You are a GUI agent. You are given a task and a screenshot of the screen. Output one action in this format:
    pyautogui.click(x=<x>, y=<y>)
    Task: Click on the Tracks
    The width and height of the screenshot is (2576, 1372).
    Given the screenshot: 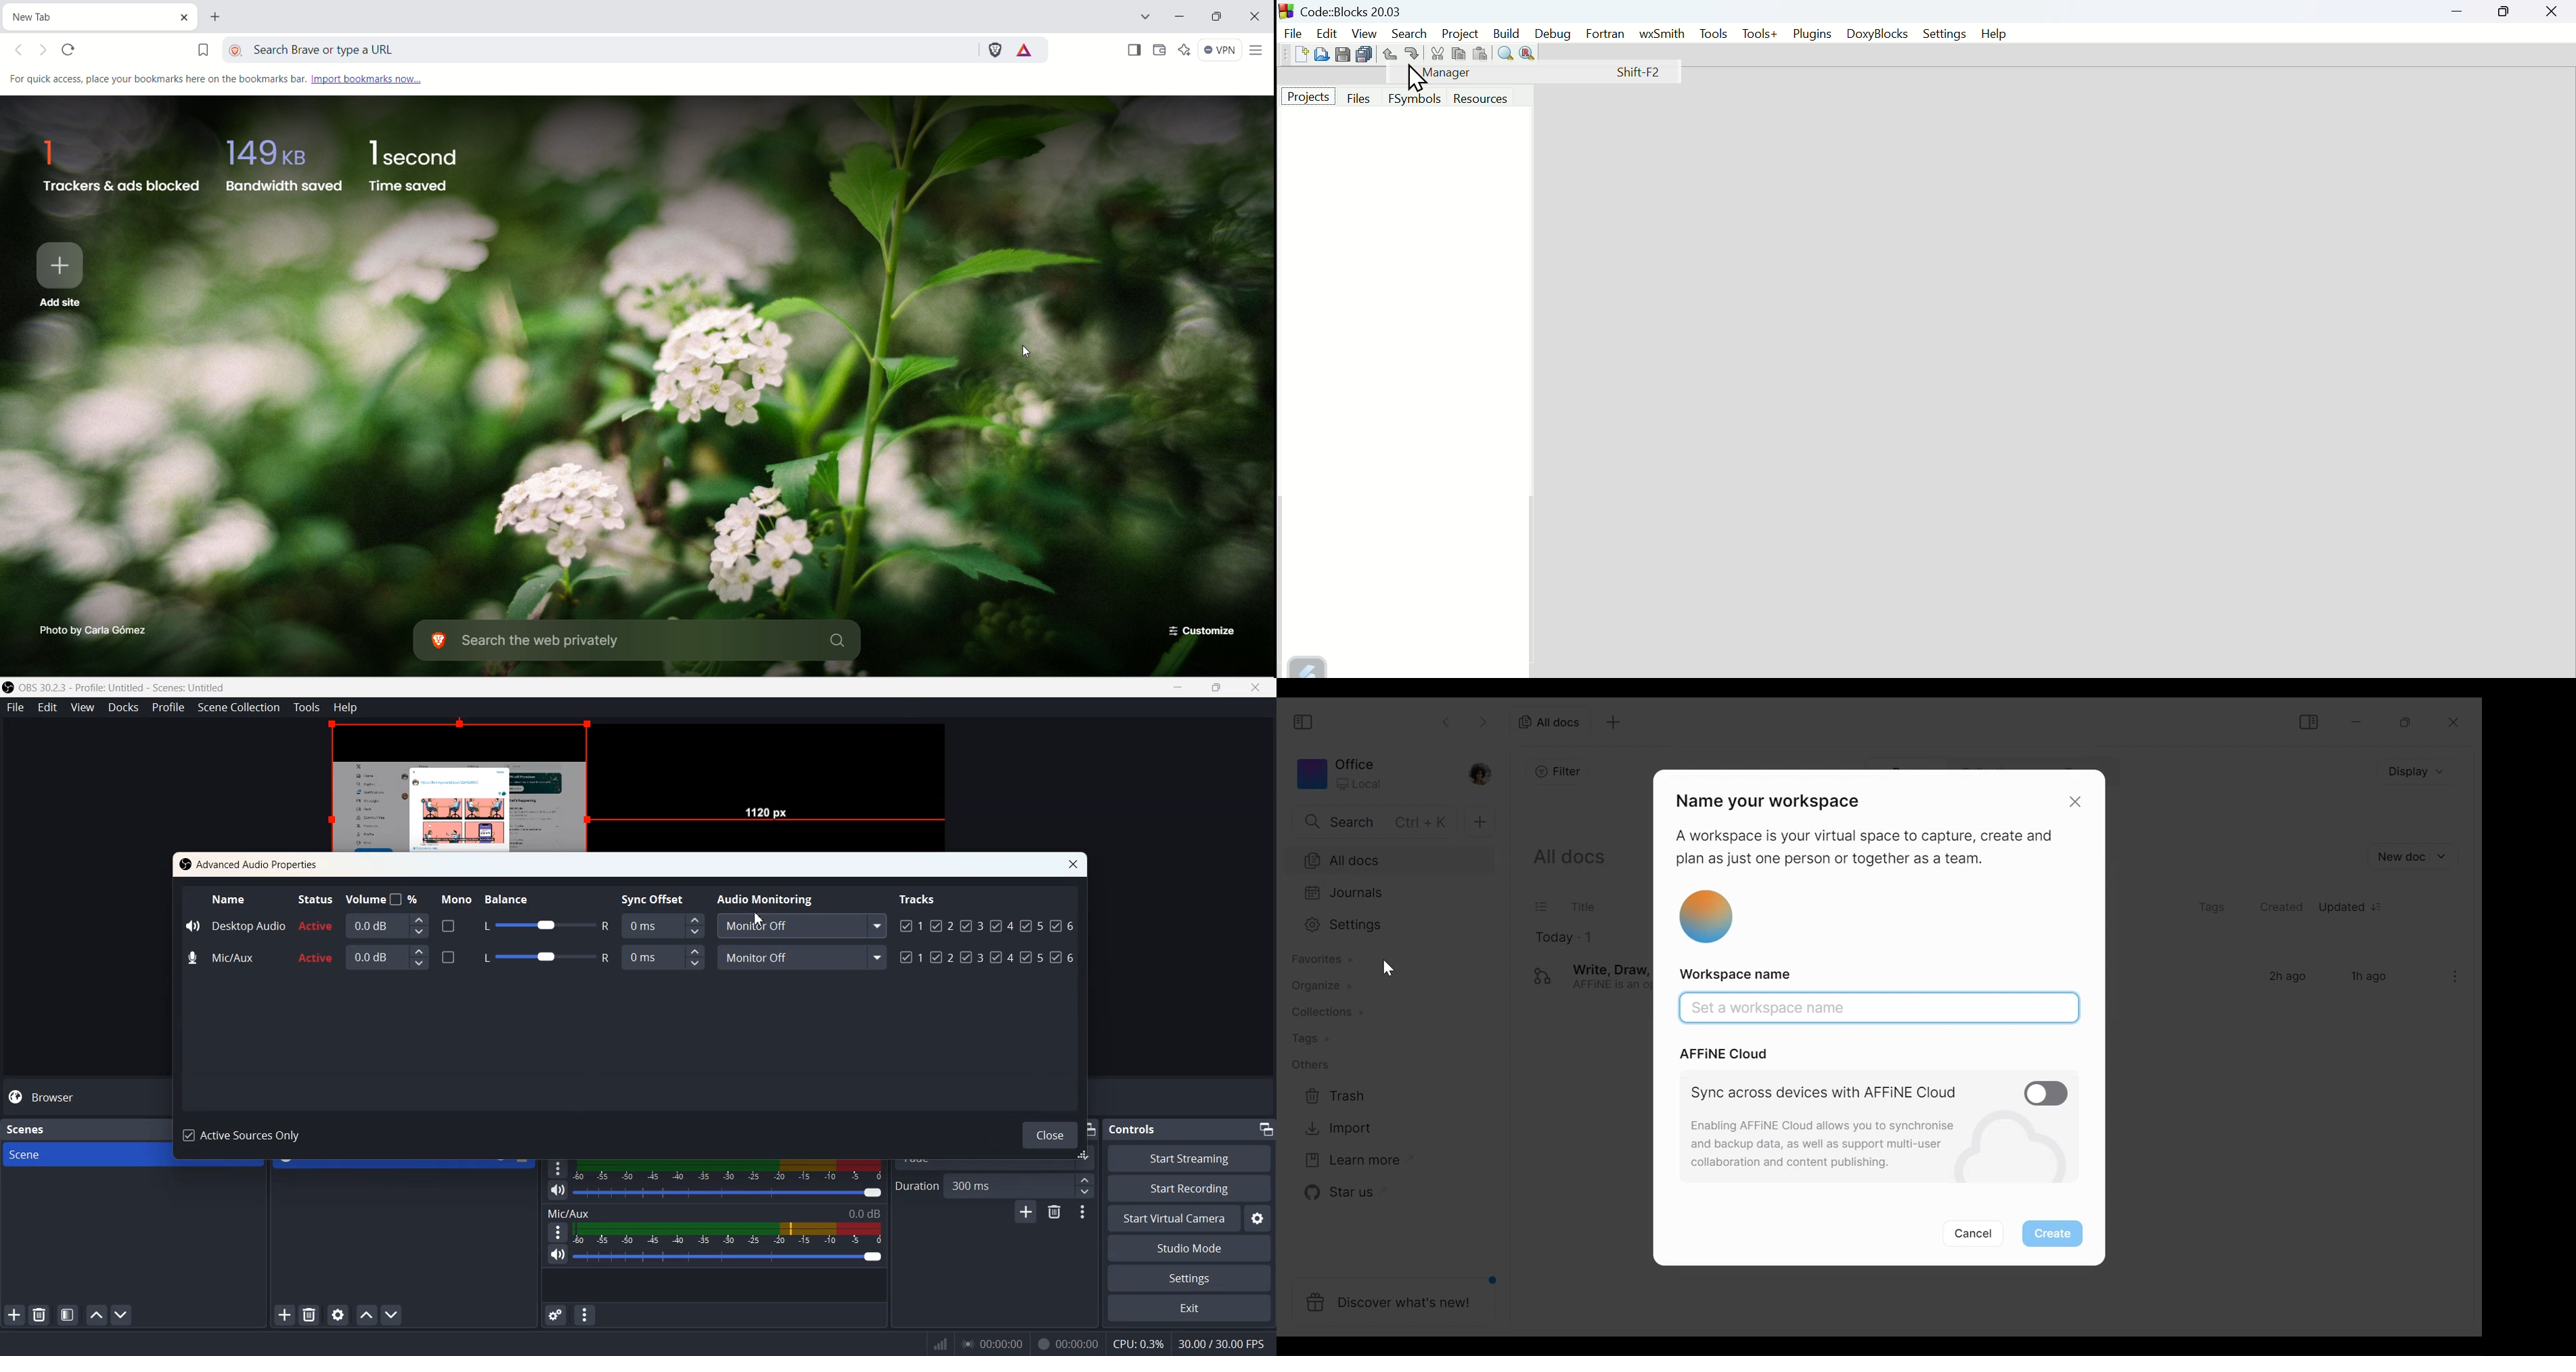 What is the action you would take?
    pyautogui.click(x=919, y=898)
    